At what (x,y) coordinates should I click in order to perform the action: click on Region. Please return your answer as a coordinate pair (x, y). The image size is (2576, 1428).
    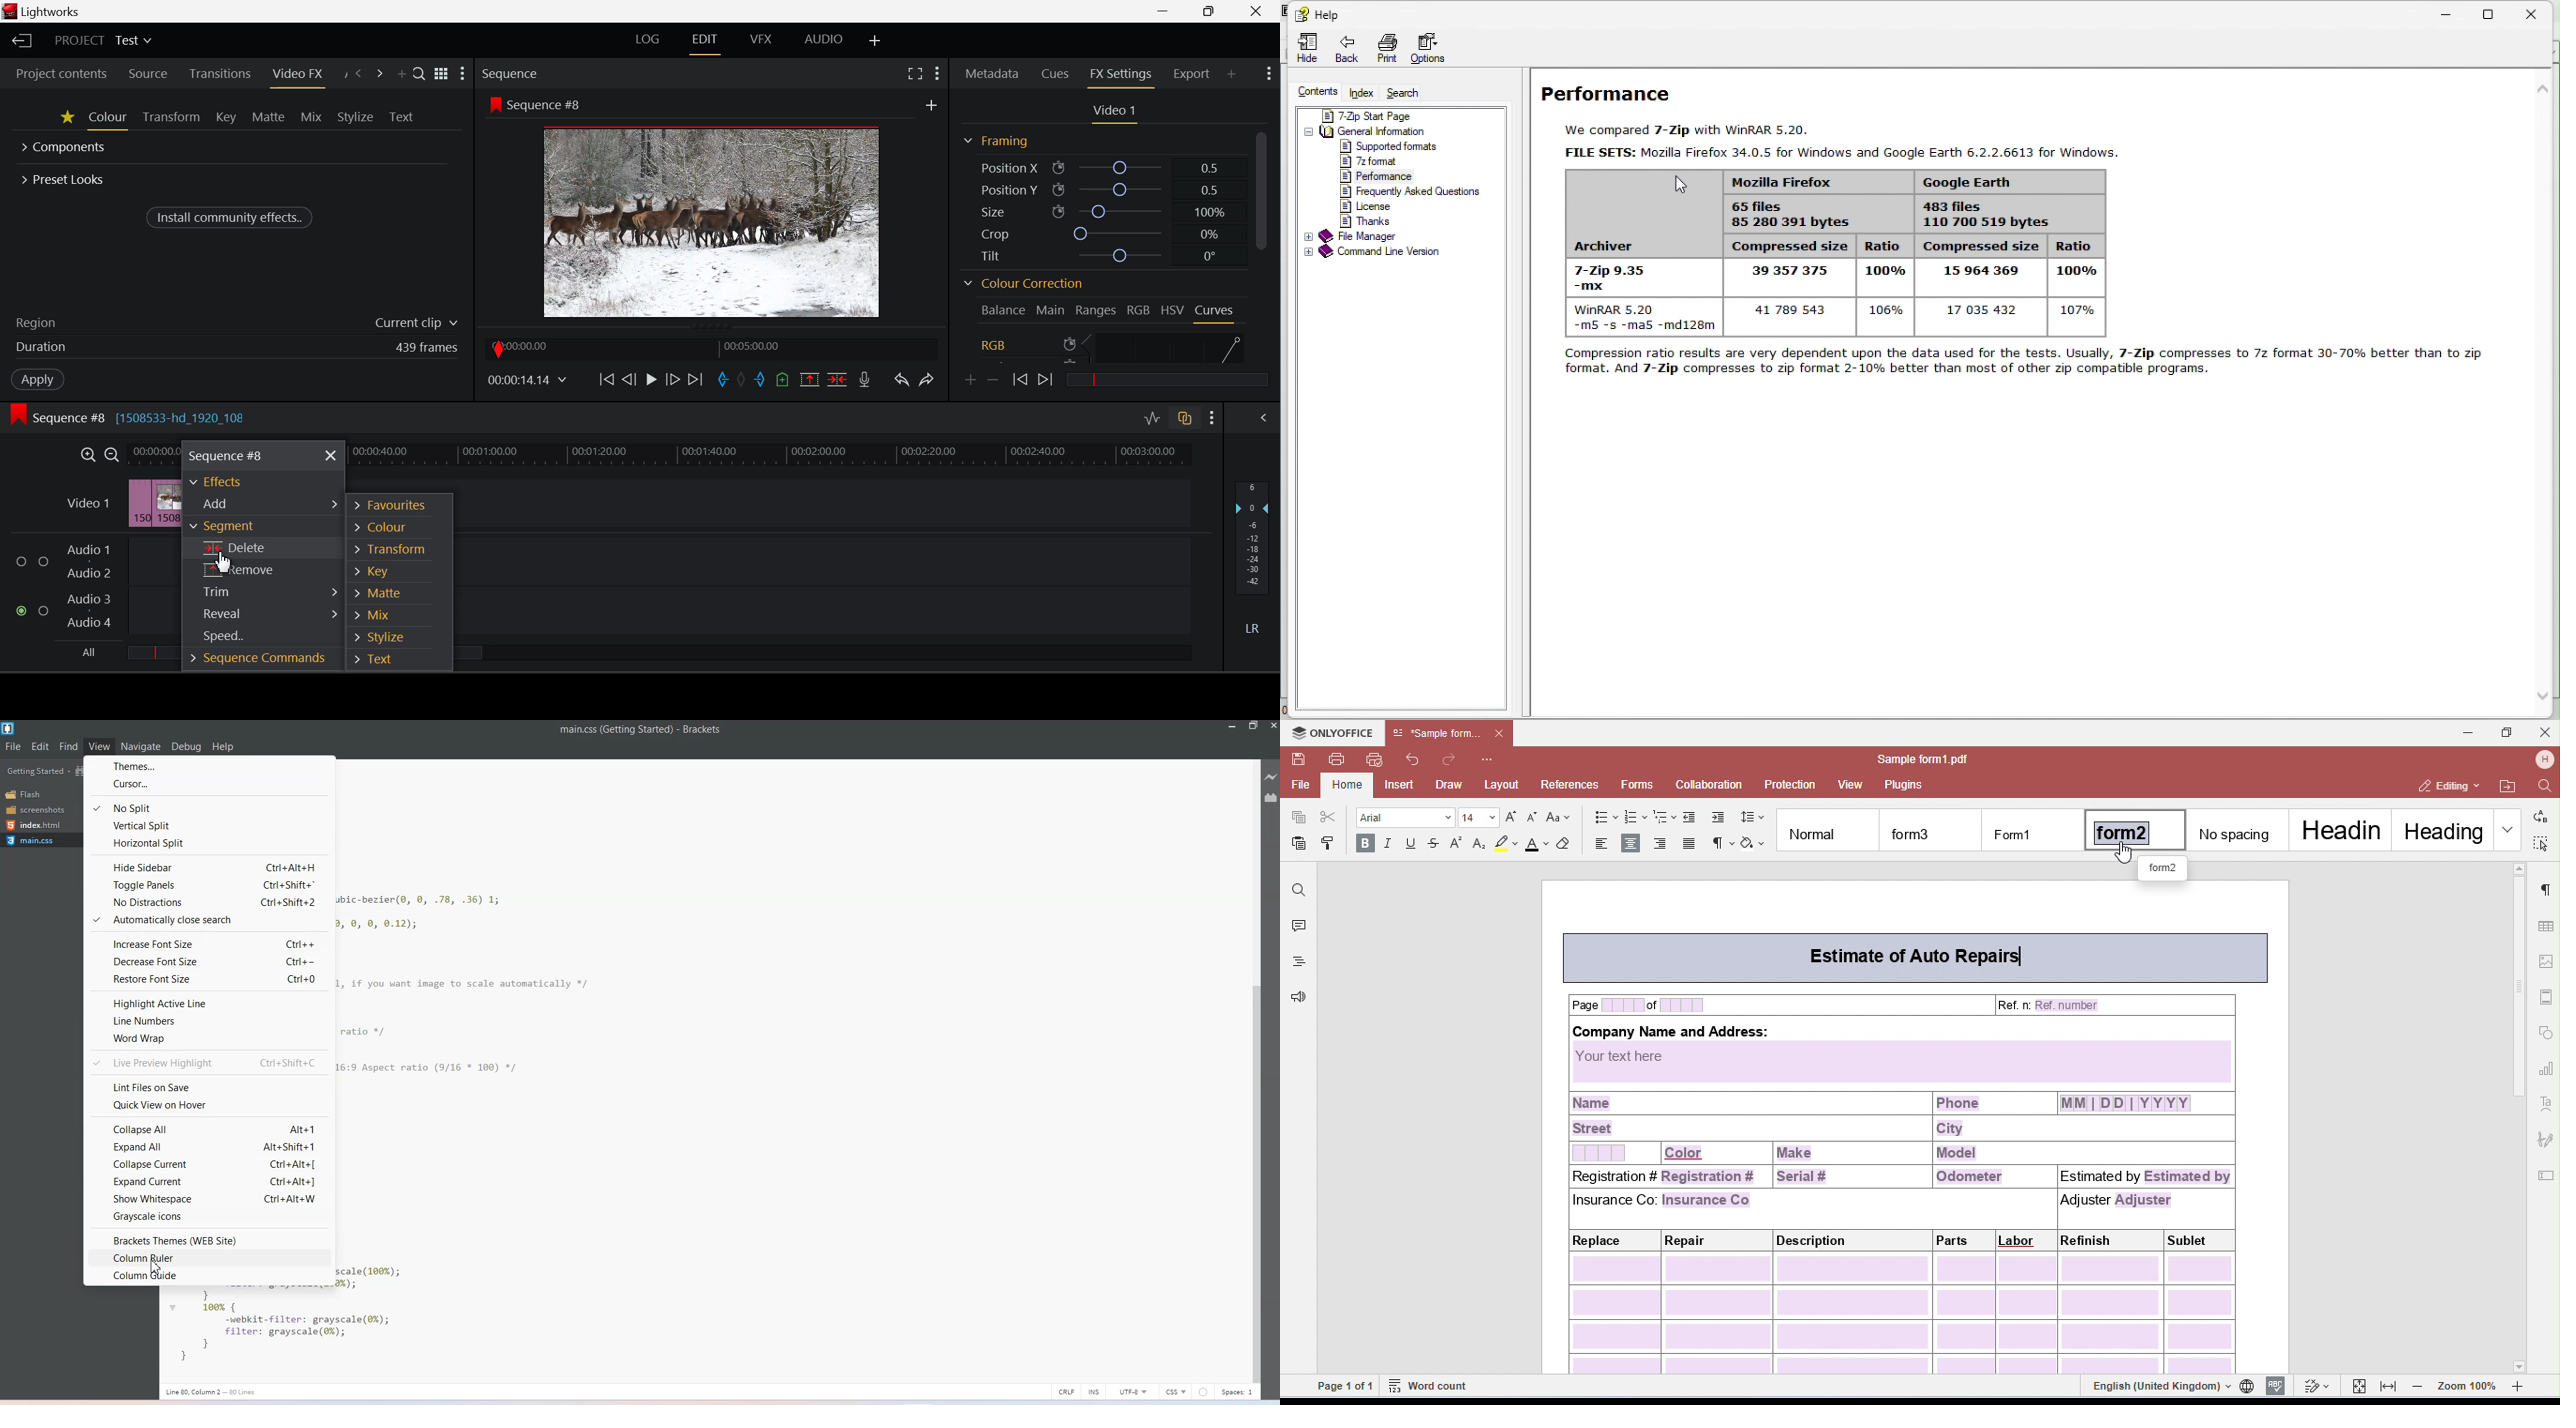
    Looking at the image, I should click on (235, 322).